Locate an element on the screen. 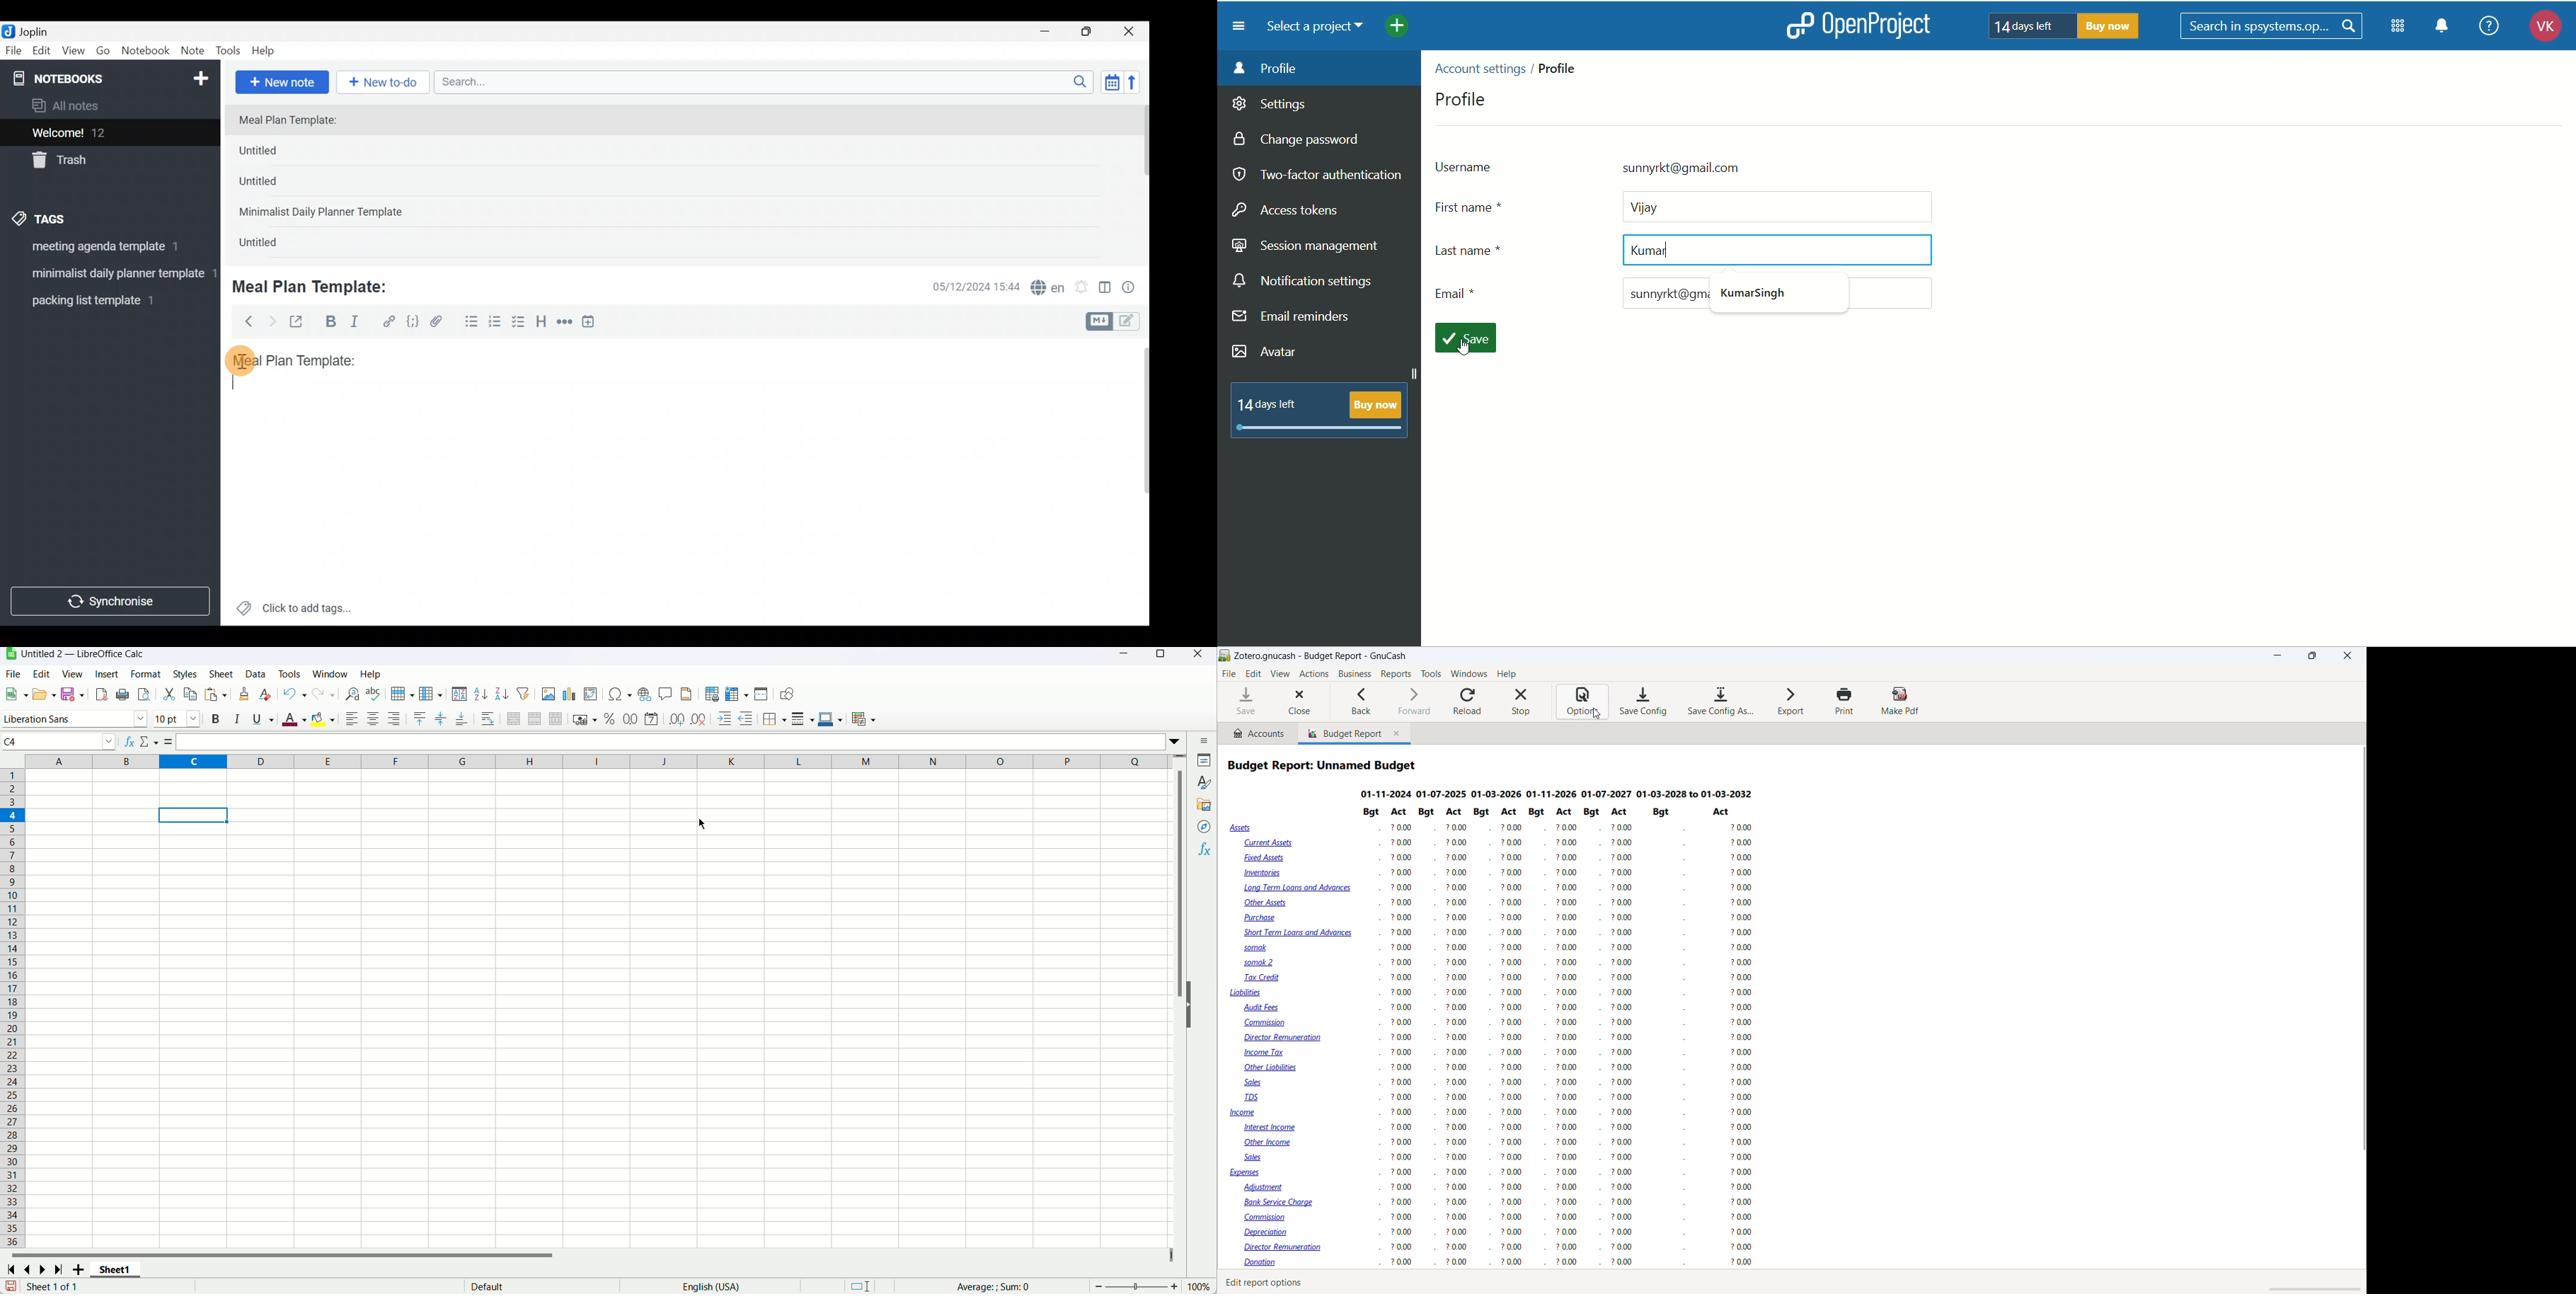  view is located at coordinates (1280, 674).